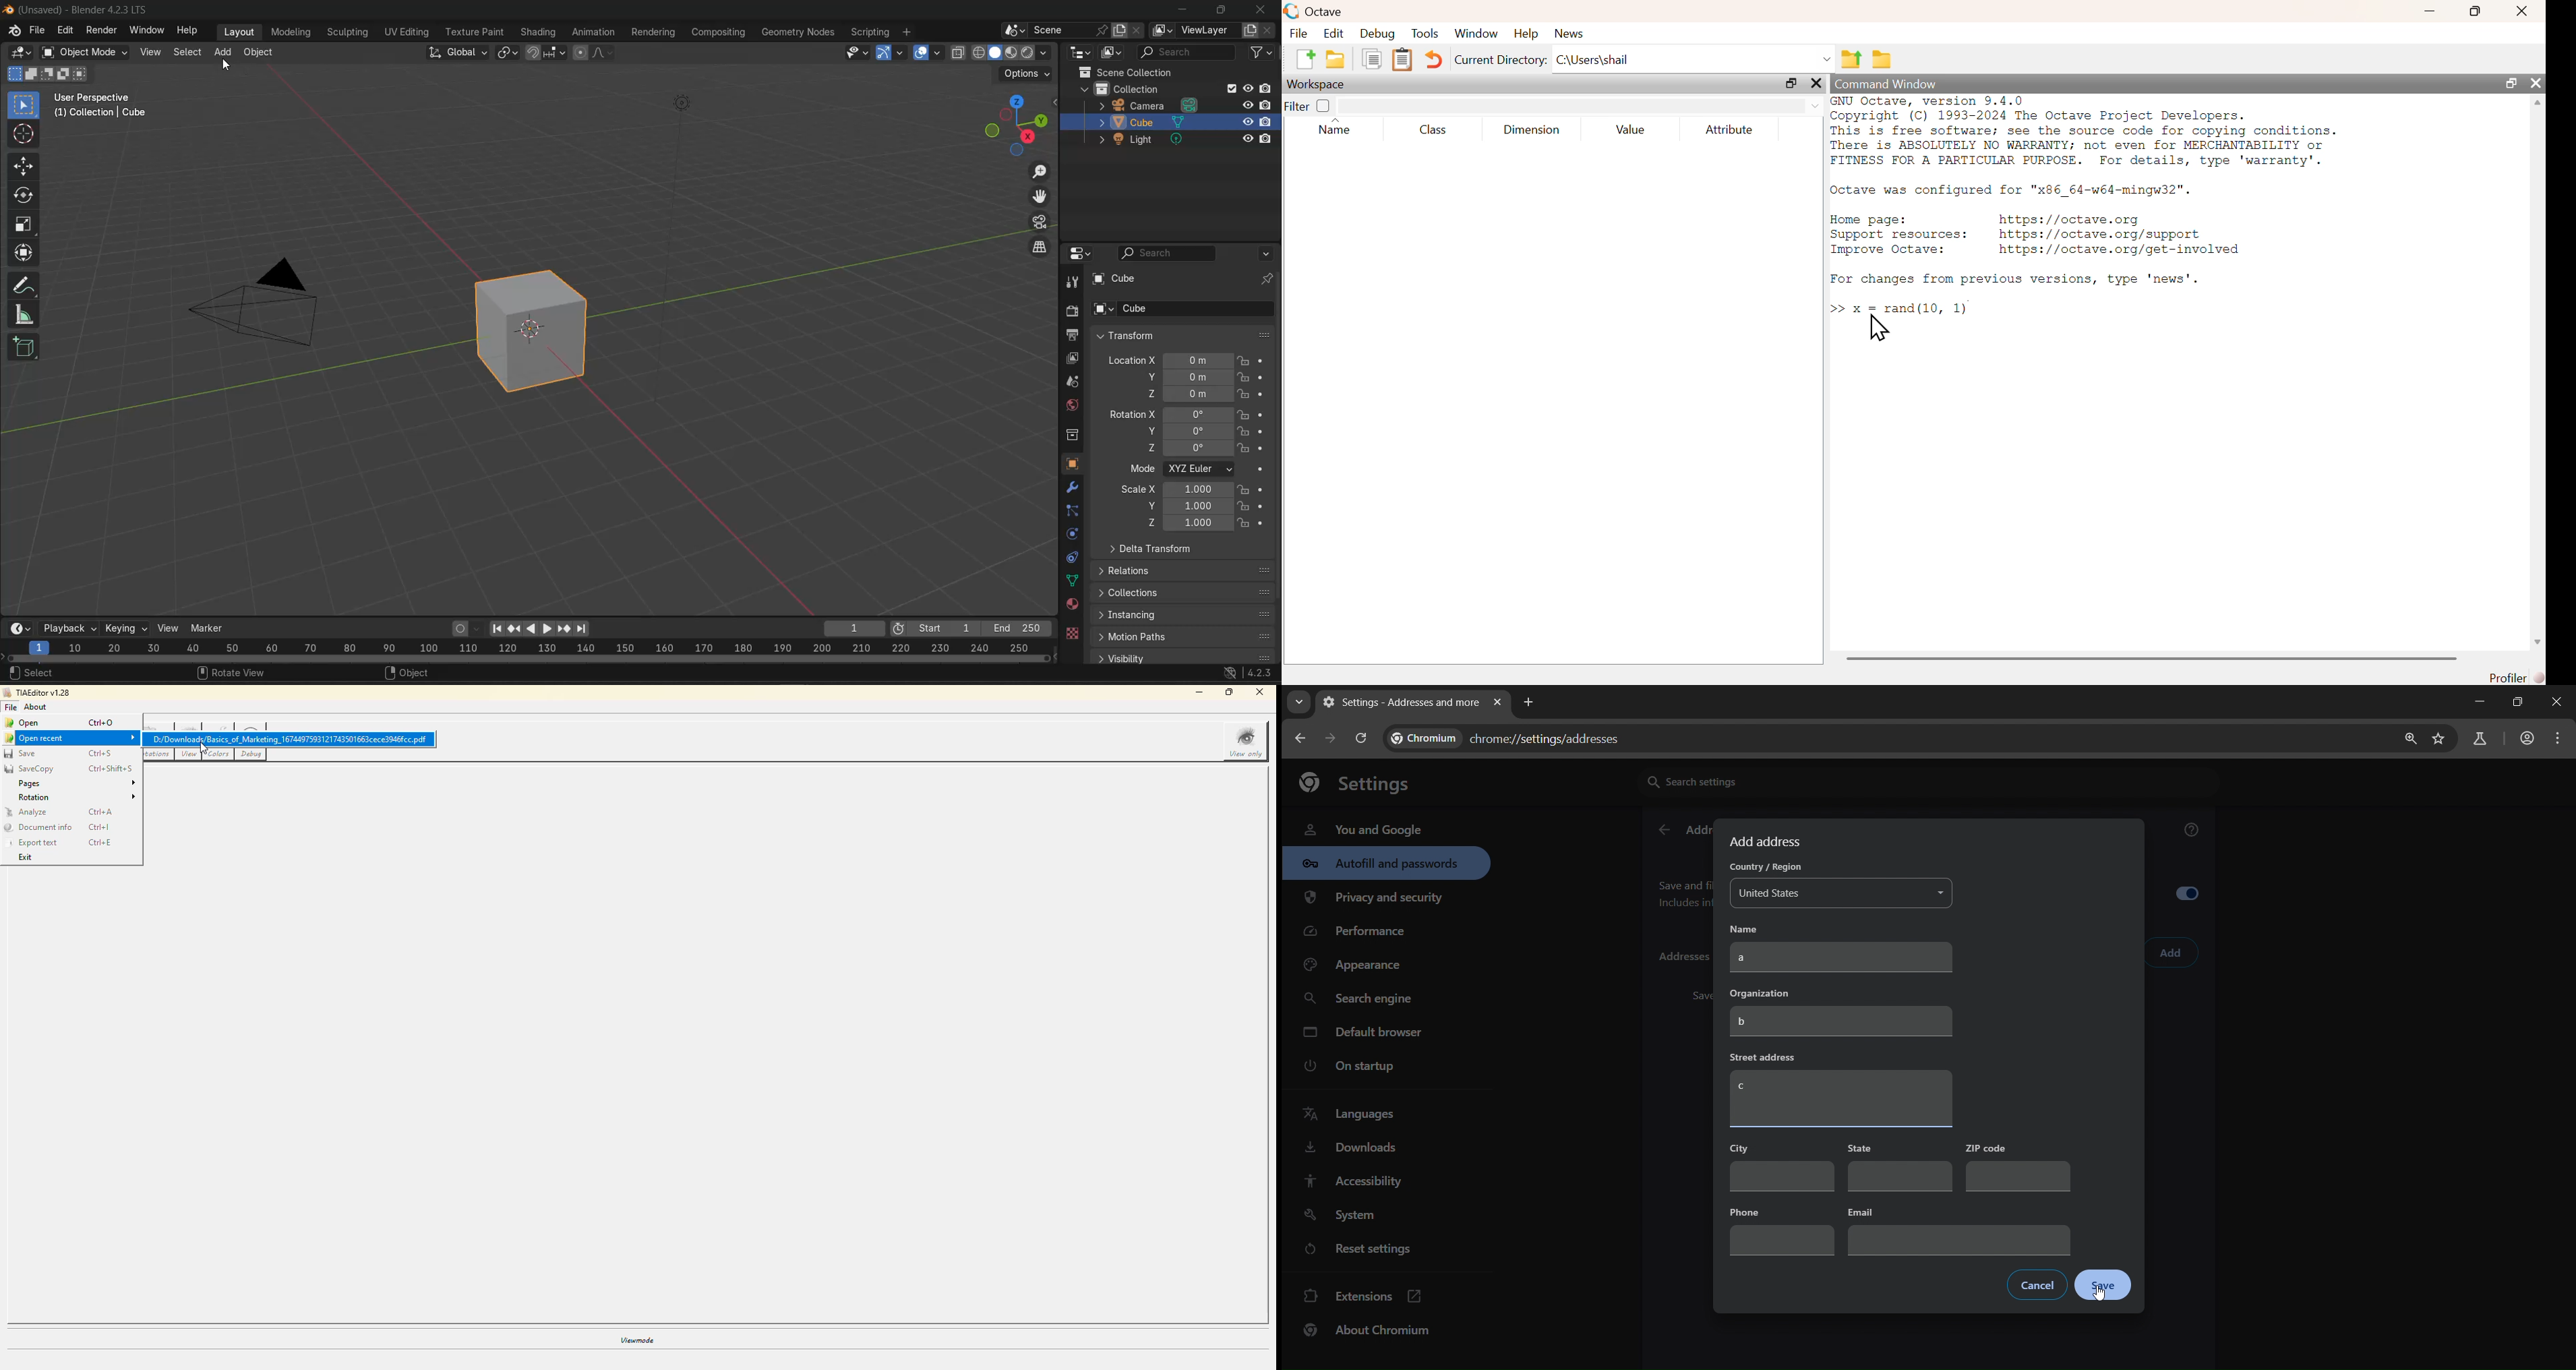  I want to click on commands, so click(2090, 209).